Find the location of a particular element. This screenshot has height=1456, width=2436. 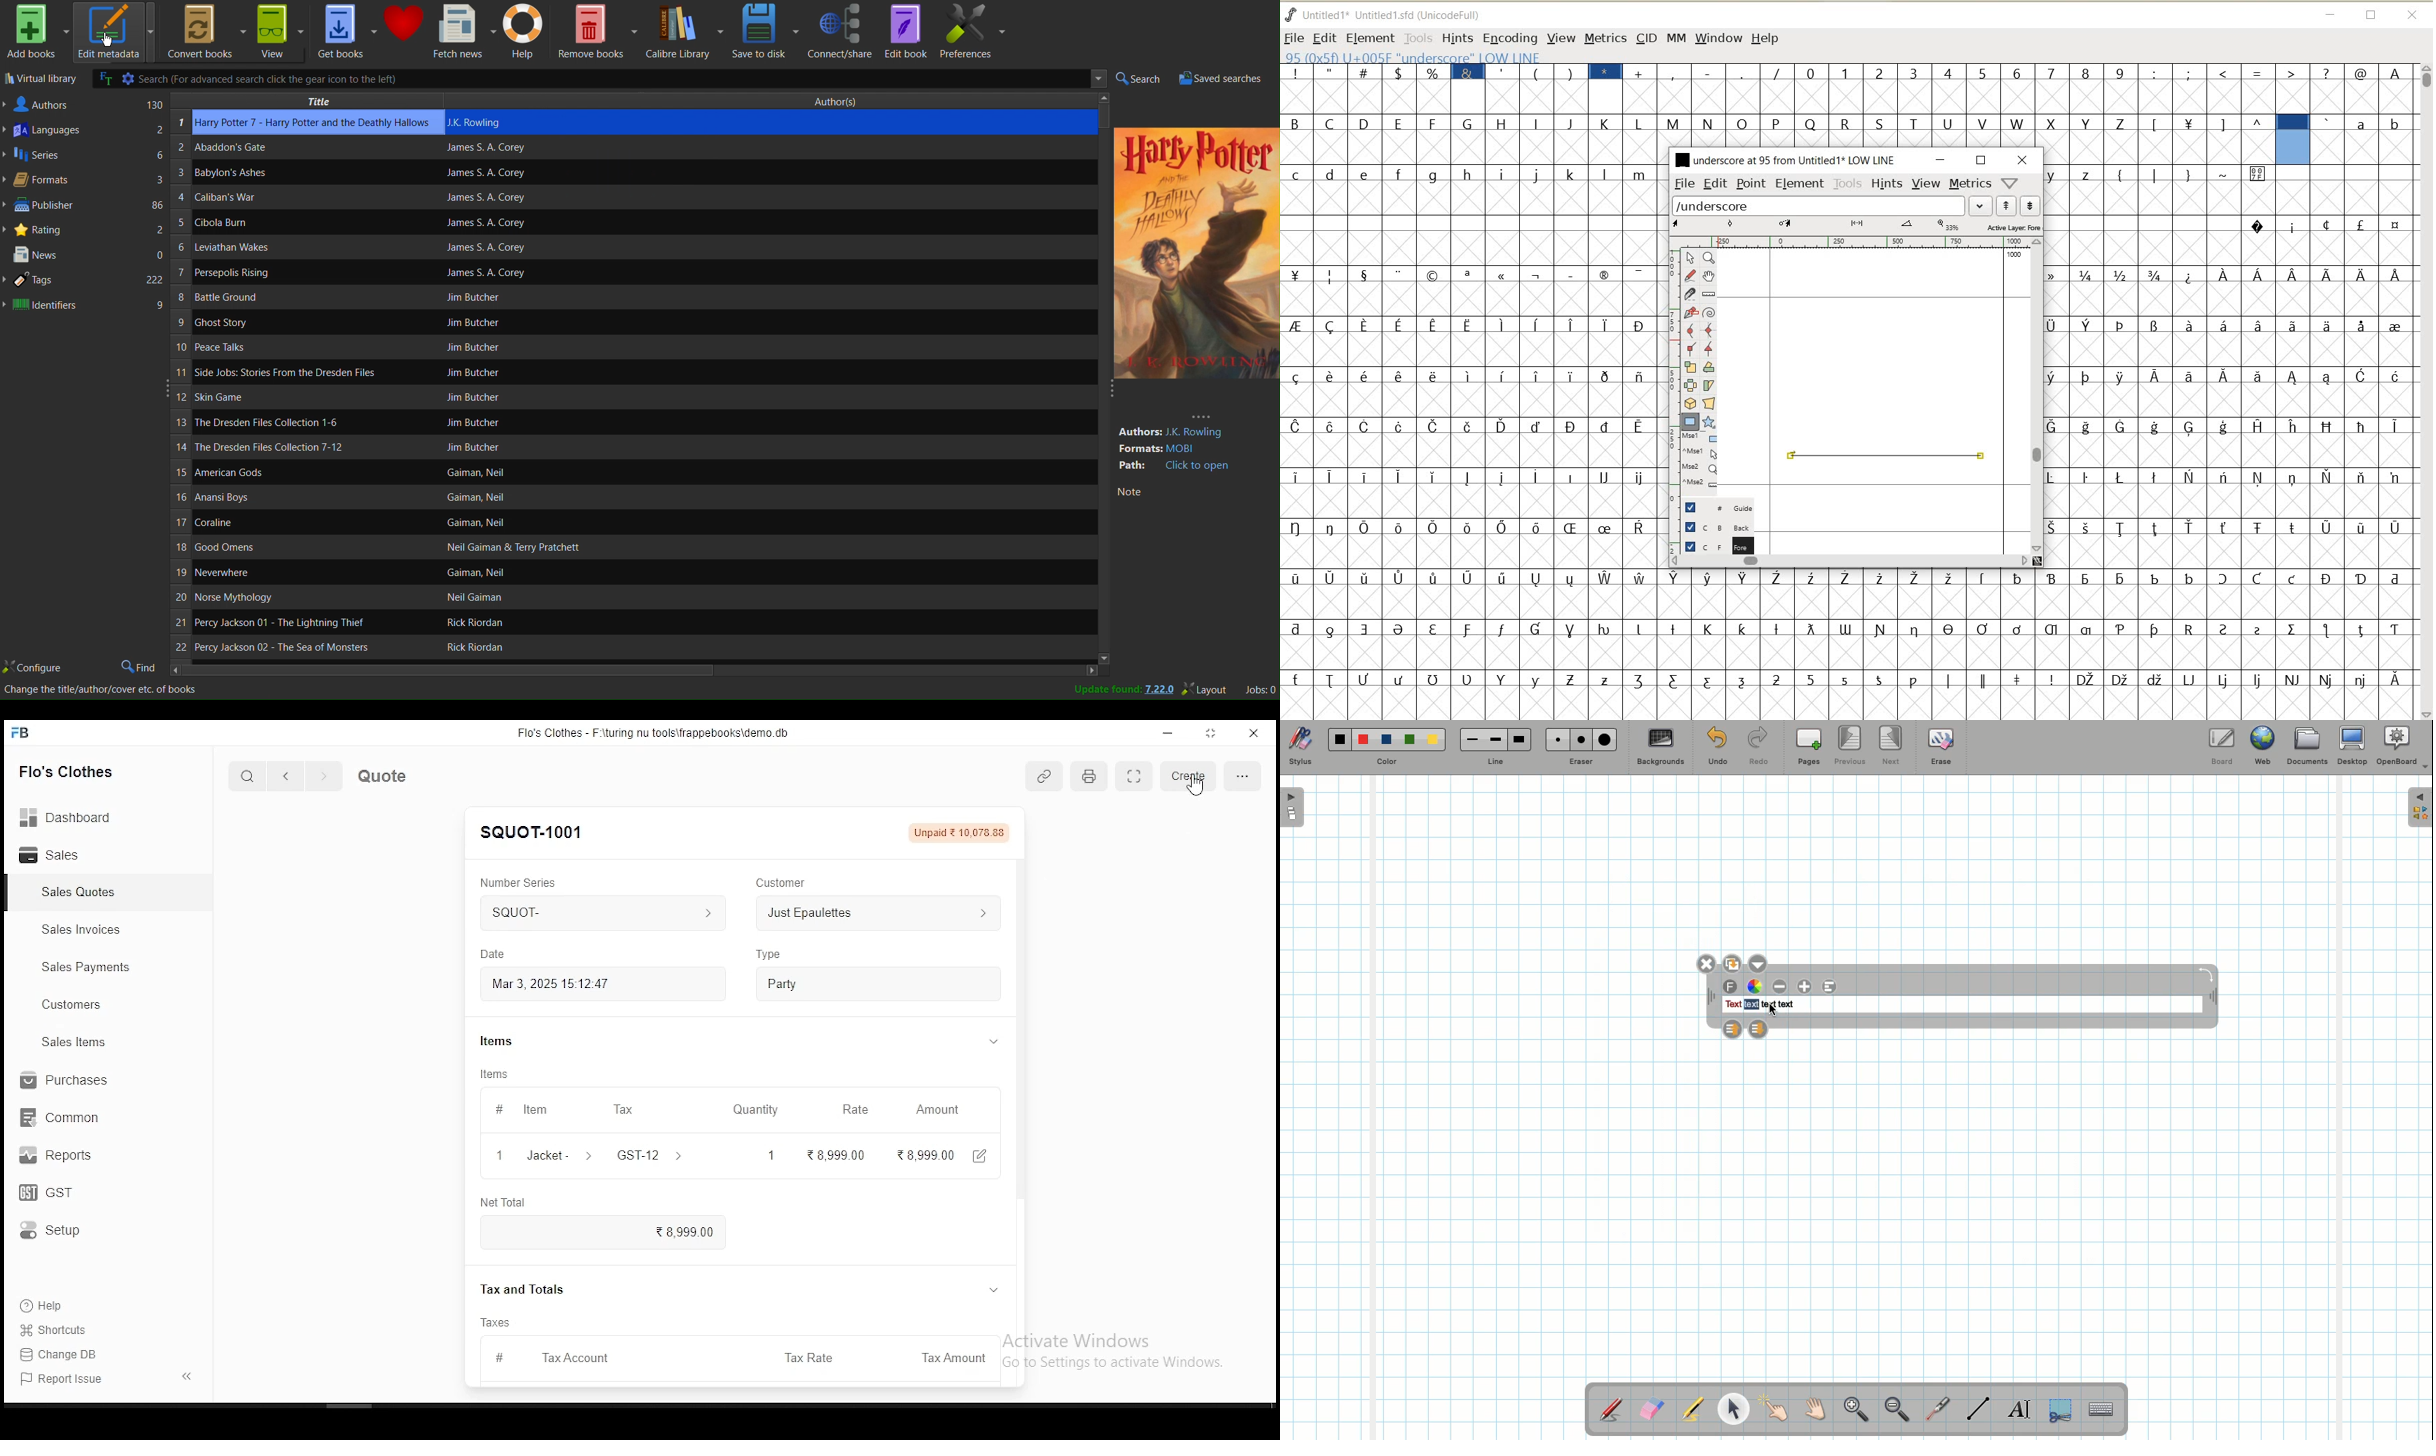

tax rate is located at coordinates (811, 1357).